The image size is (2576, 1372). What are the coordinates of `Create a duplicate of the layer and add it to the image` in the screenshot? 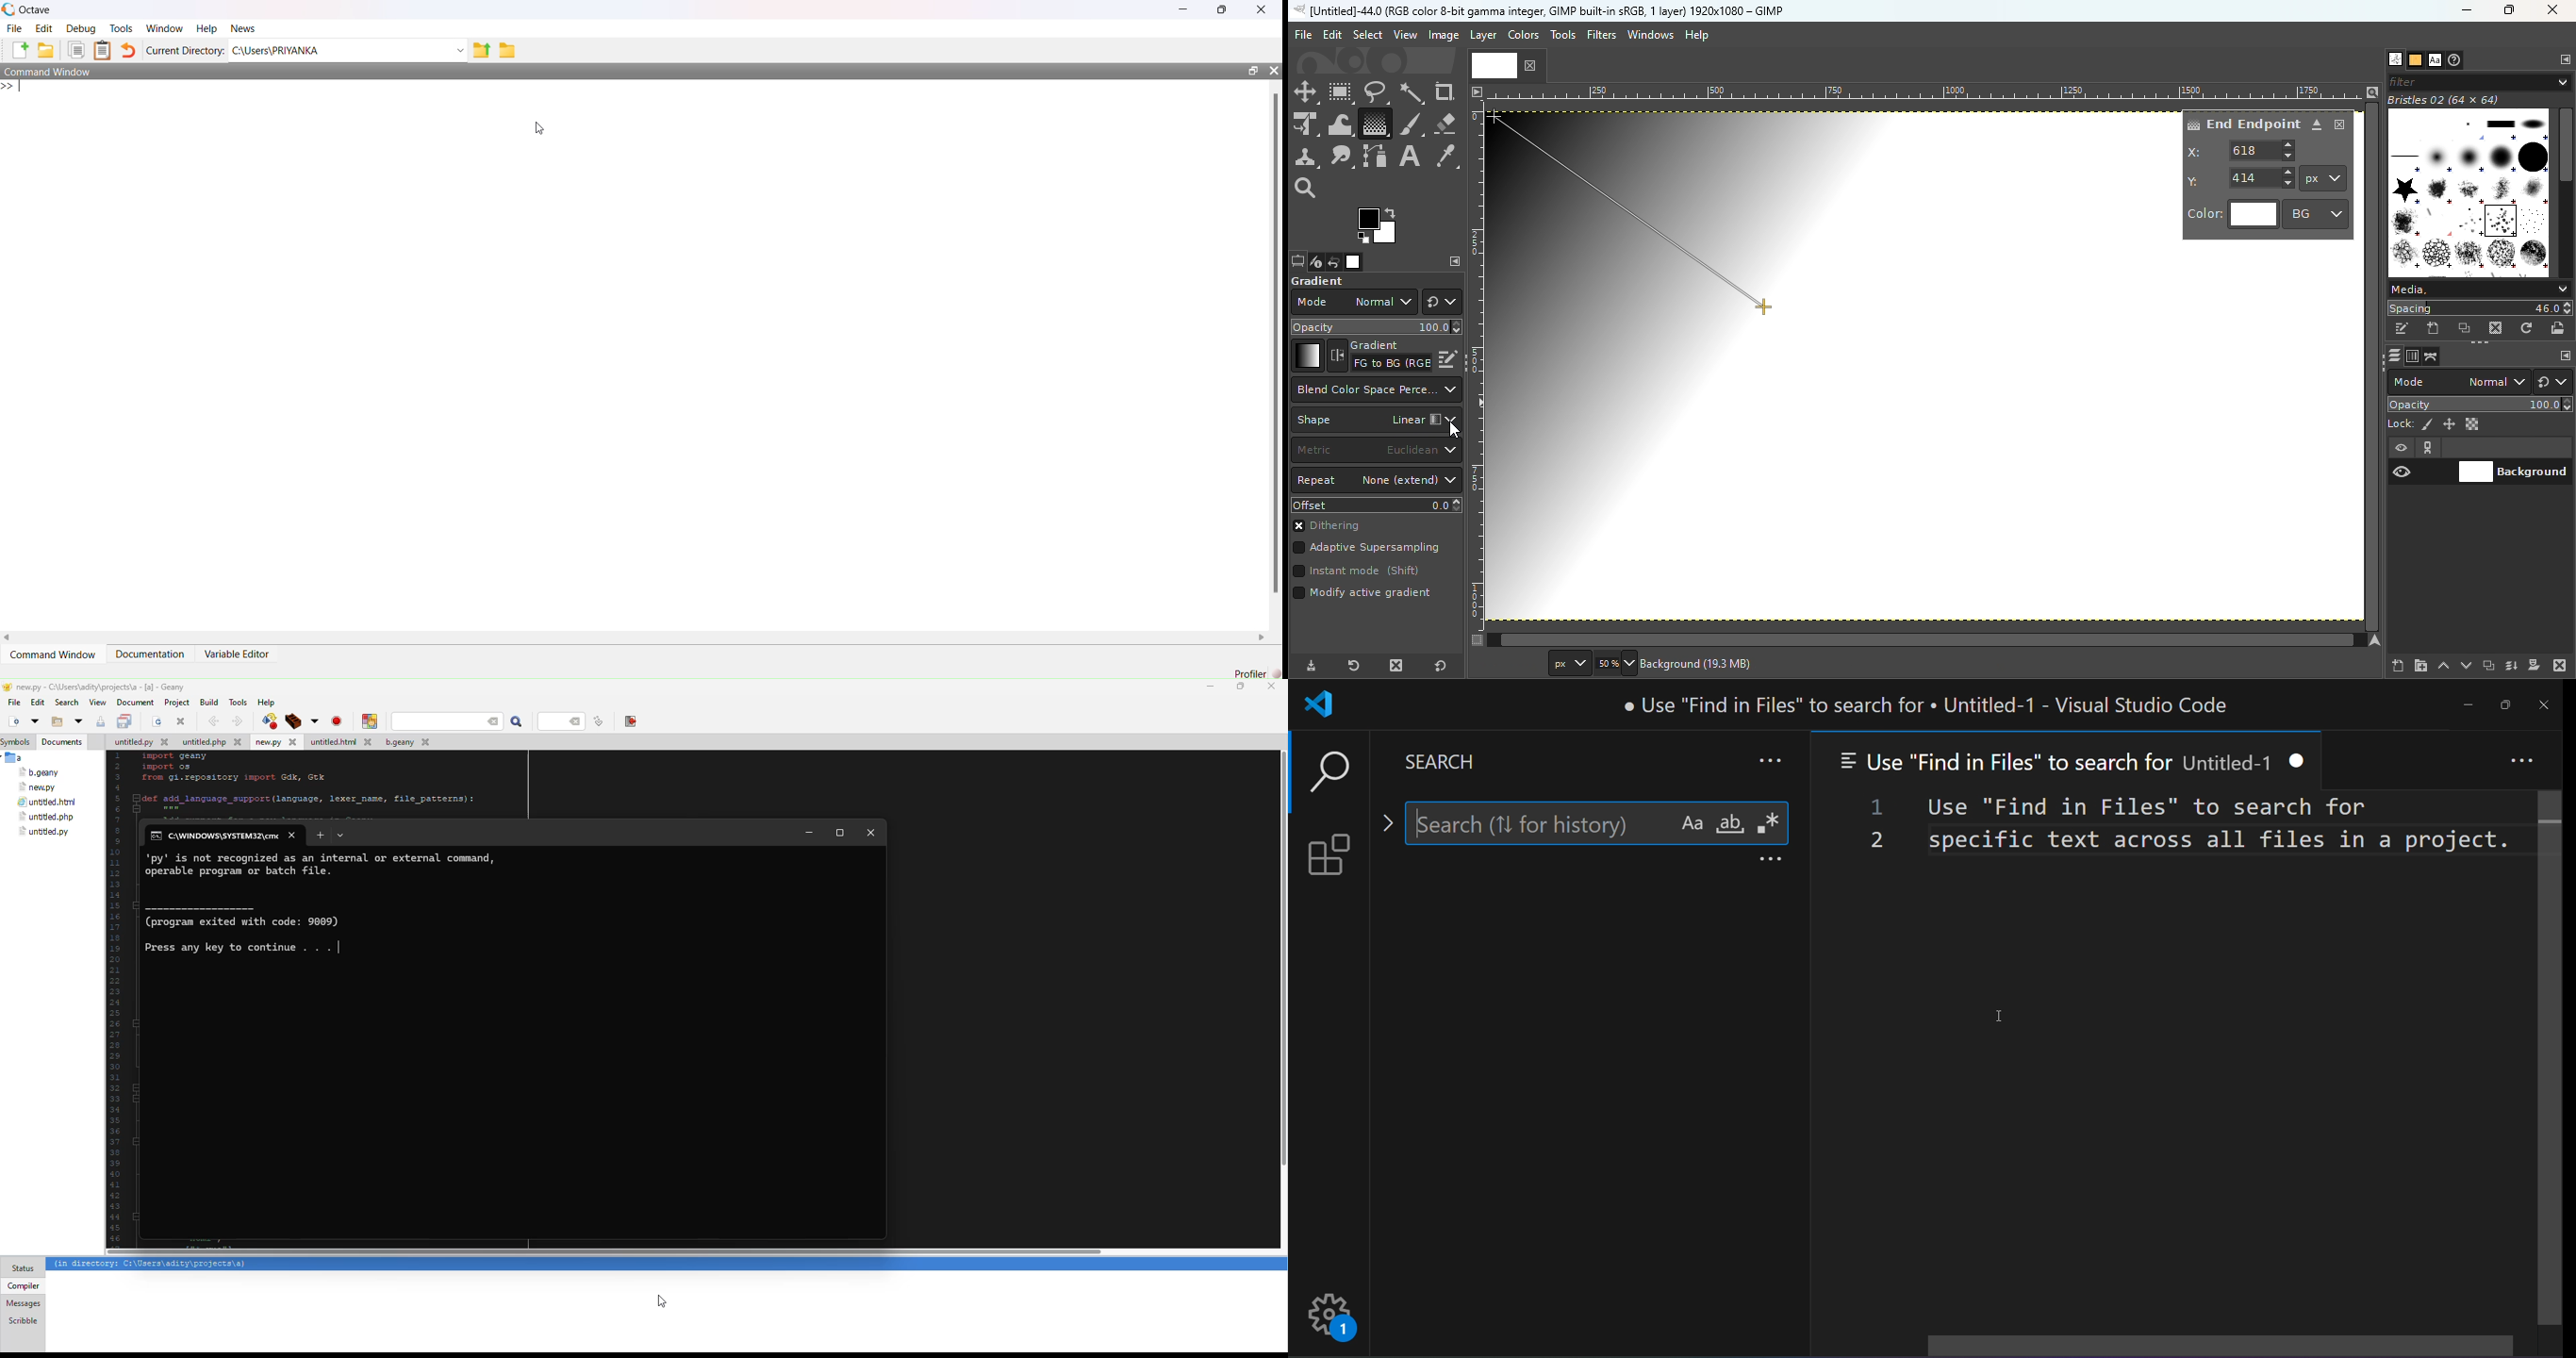 It's located at (2487, 667).